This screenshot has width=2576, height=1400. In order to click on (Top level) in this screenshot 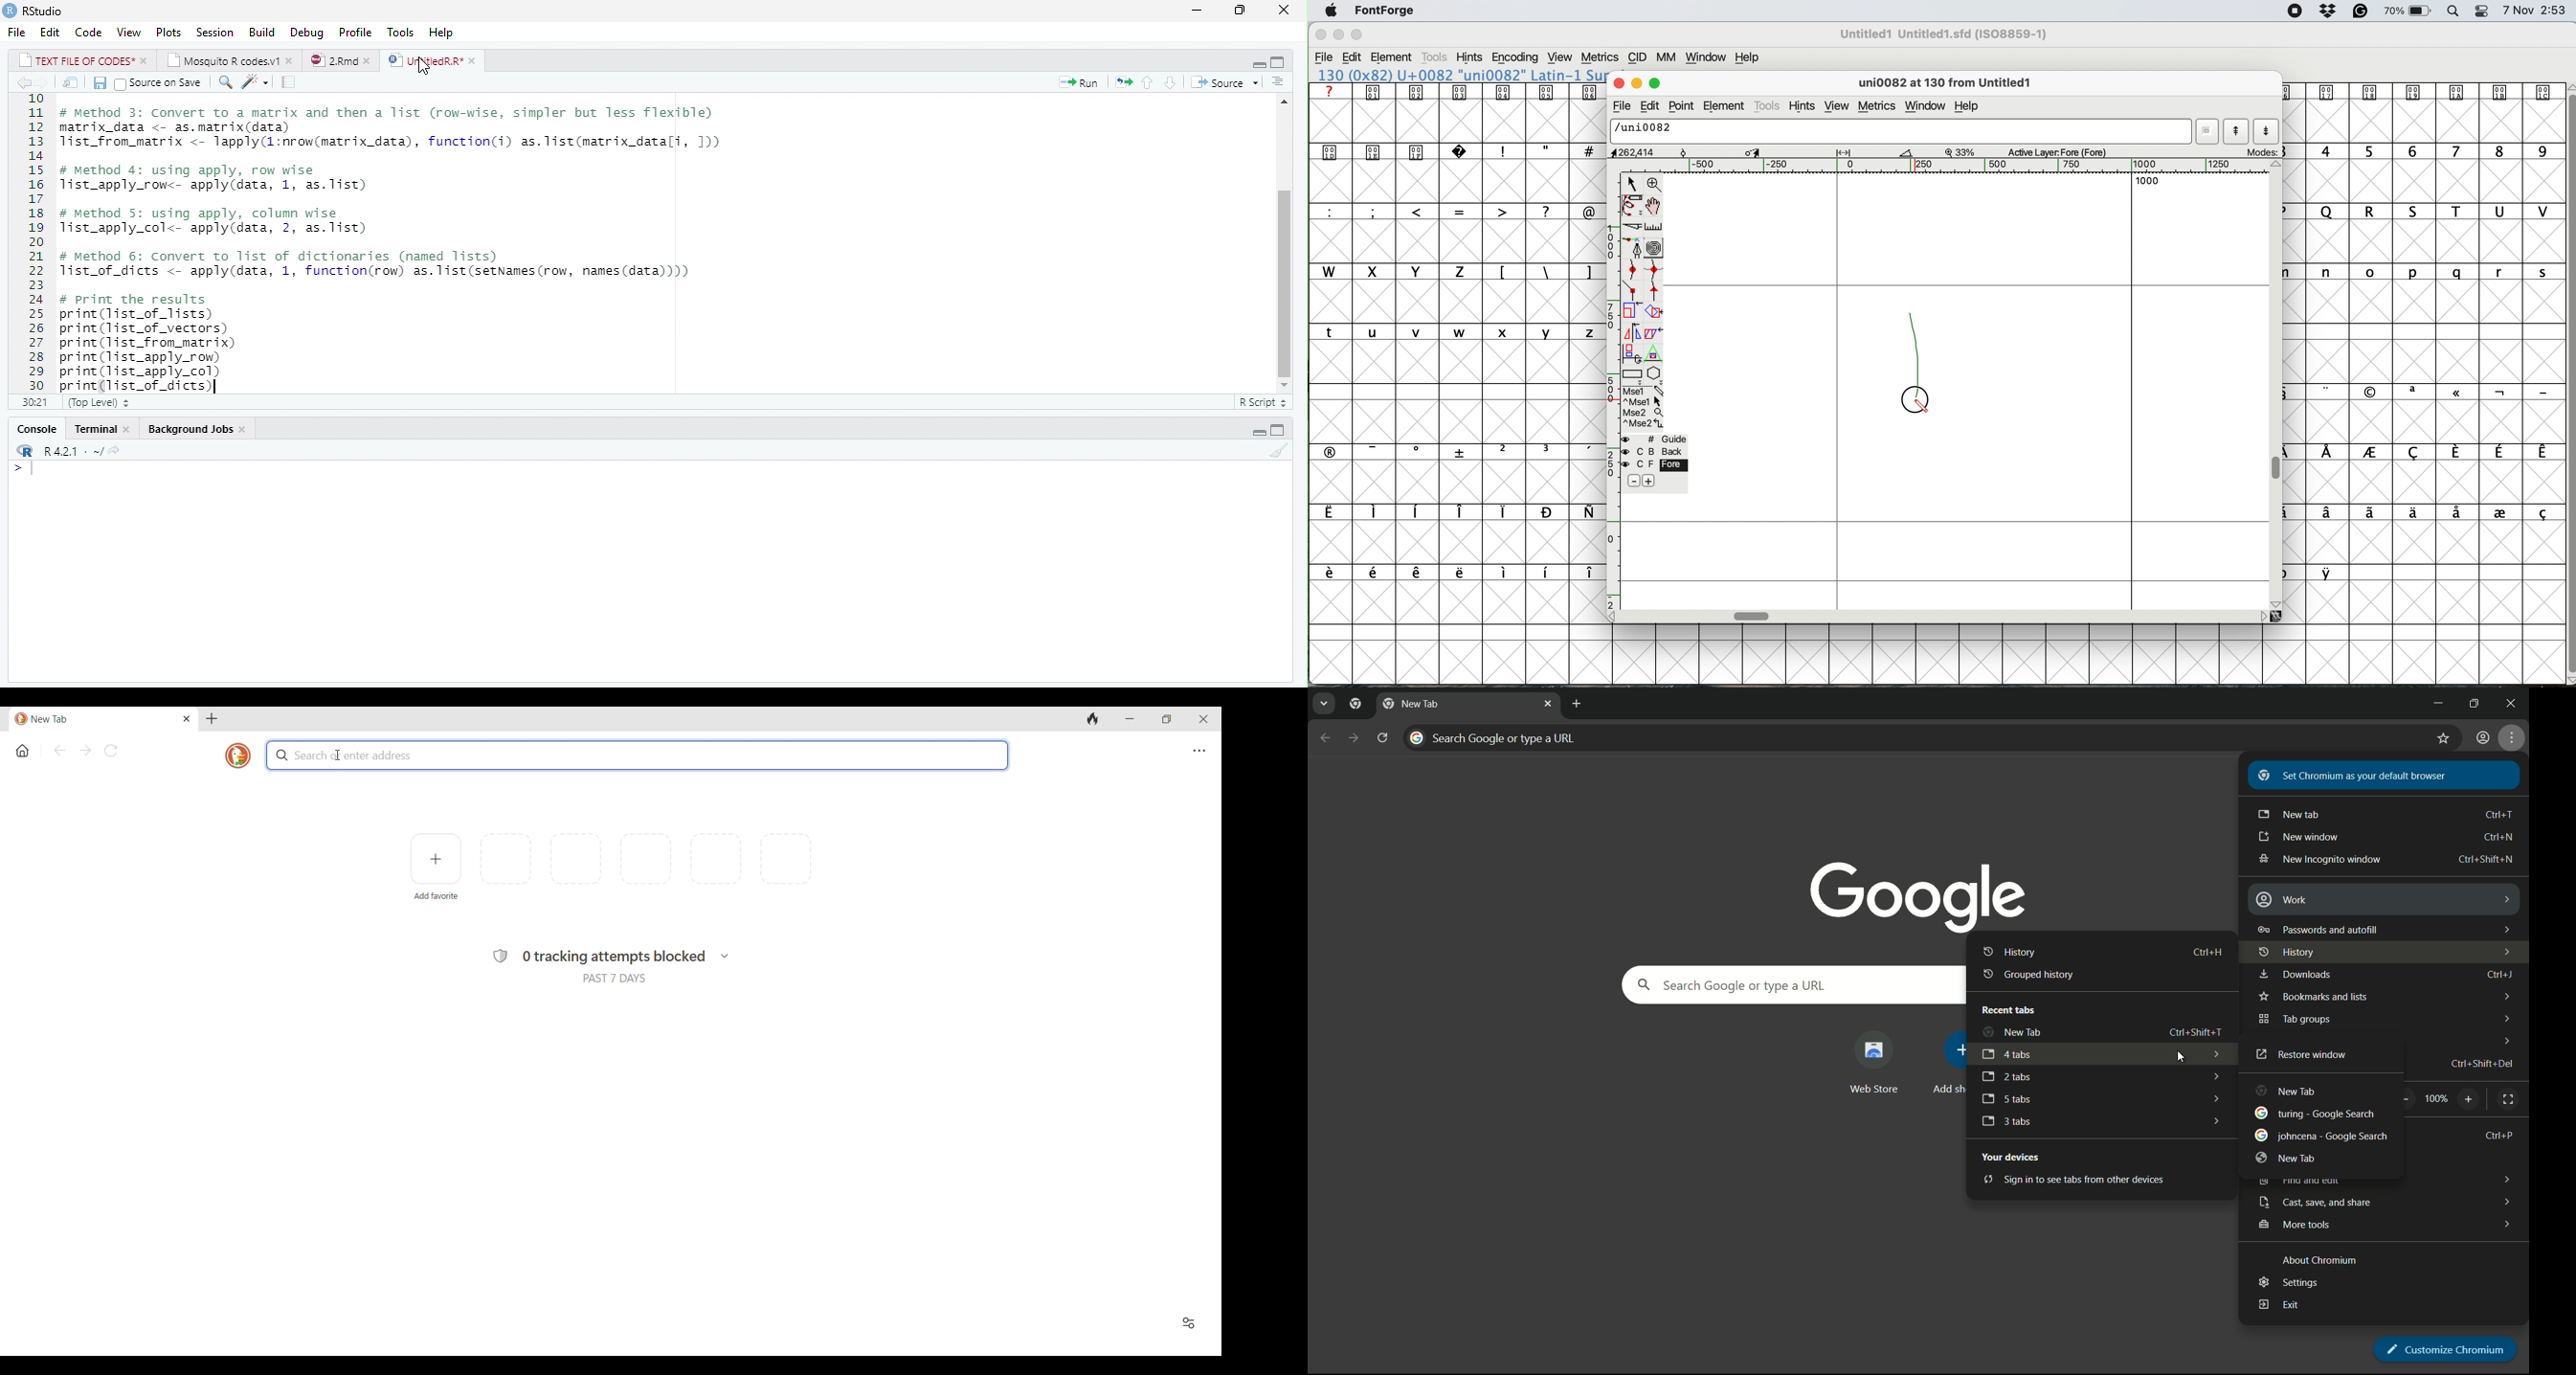, I will do `click(102, 403)`.